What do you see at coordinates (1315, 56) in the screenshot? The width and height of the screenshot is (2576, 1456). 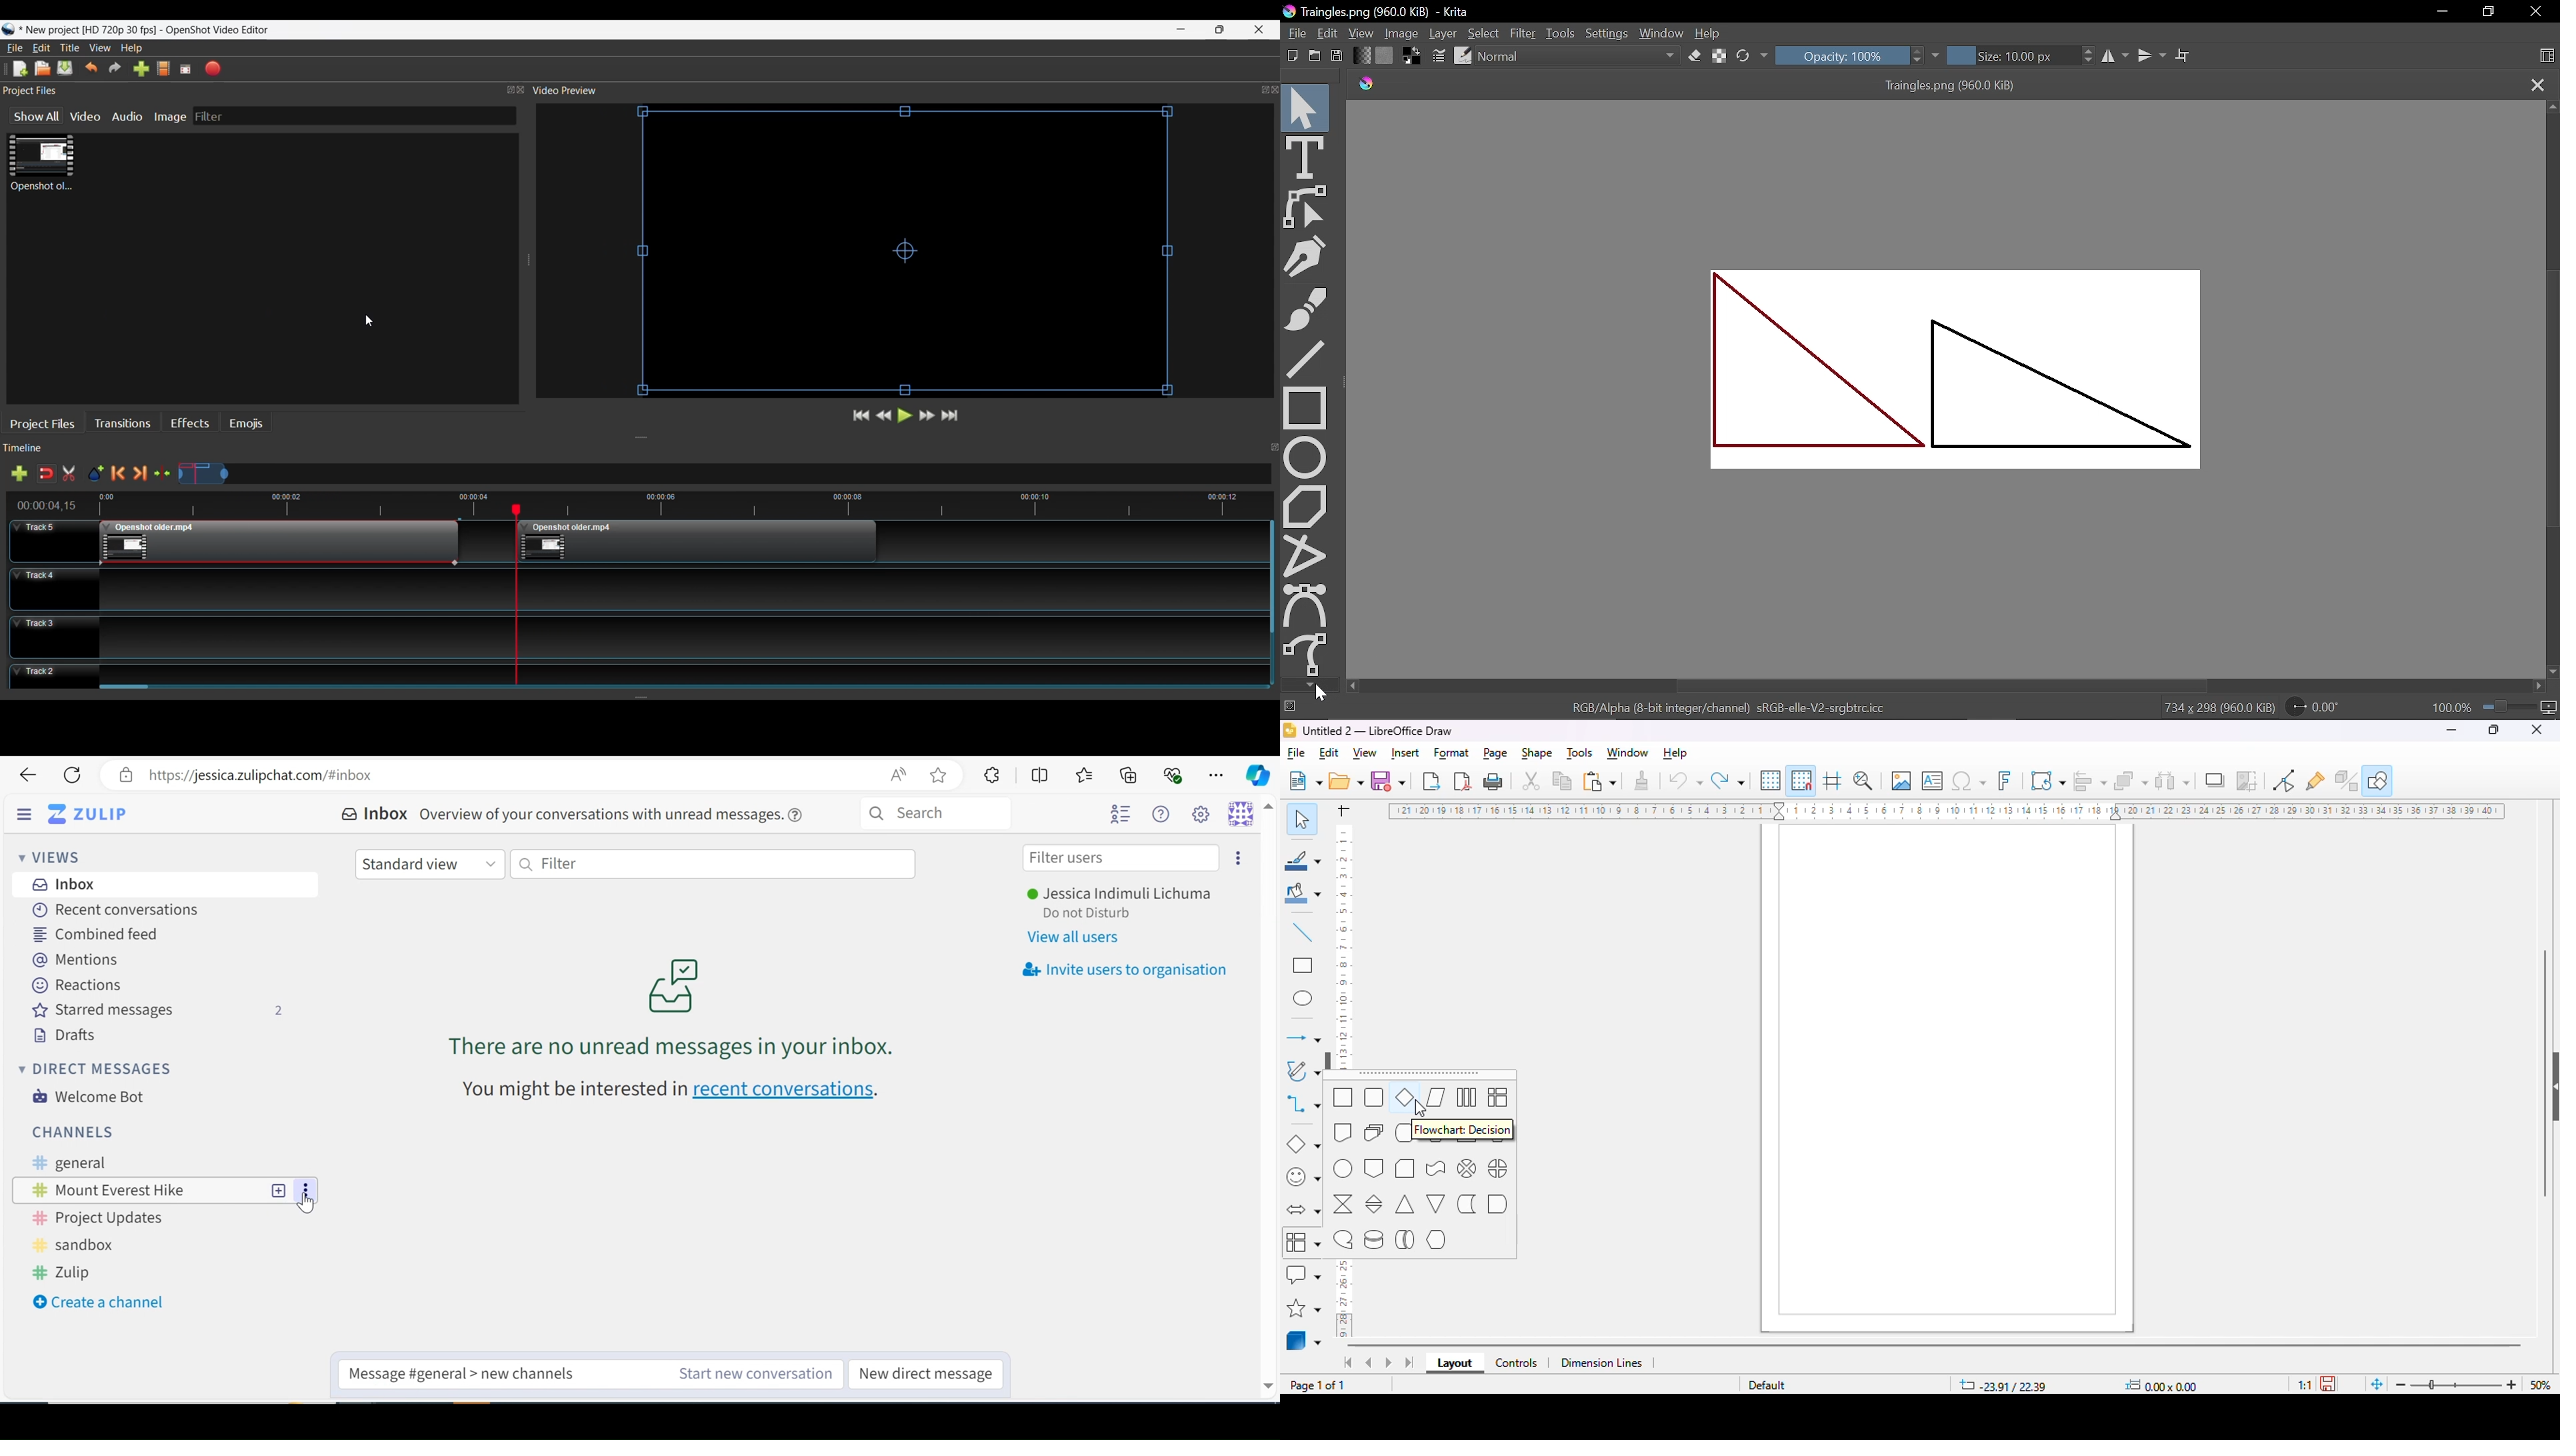 I see `Open new document` at bounding box center [1315, 56].